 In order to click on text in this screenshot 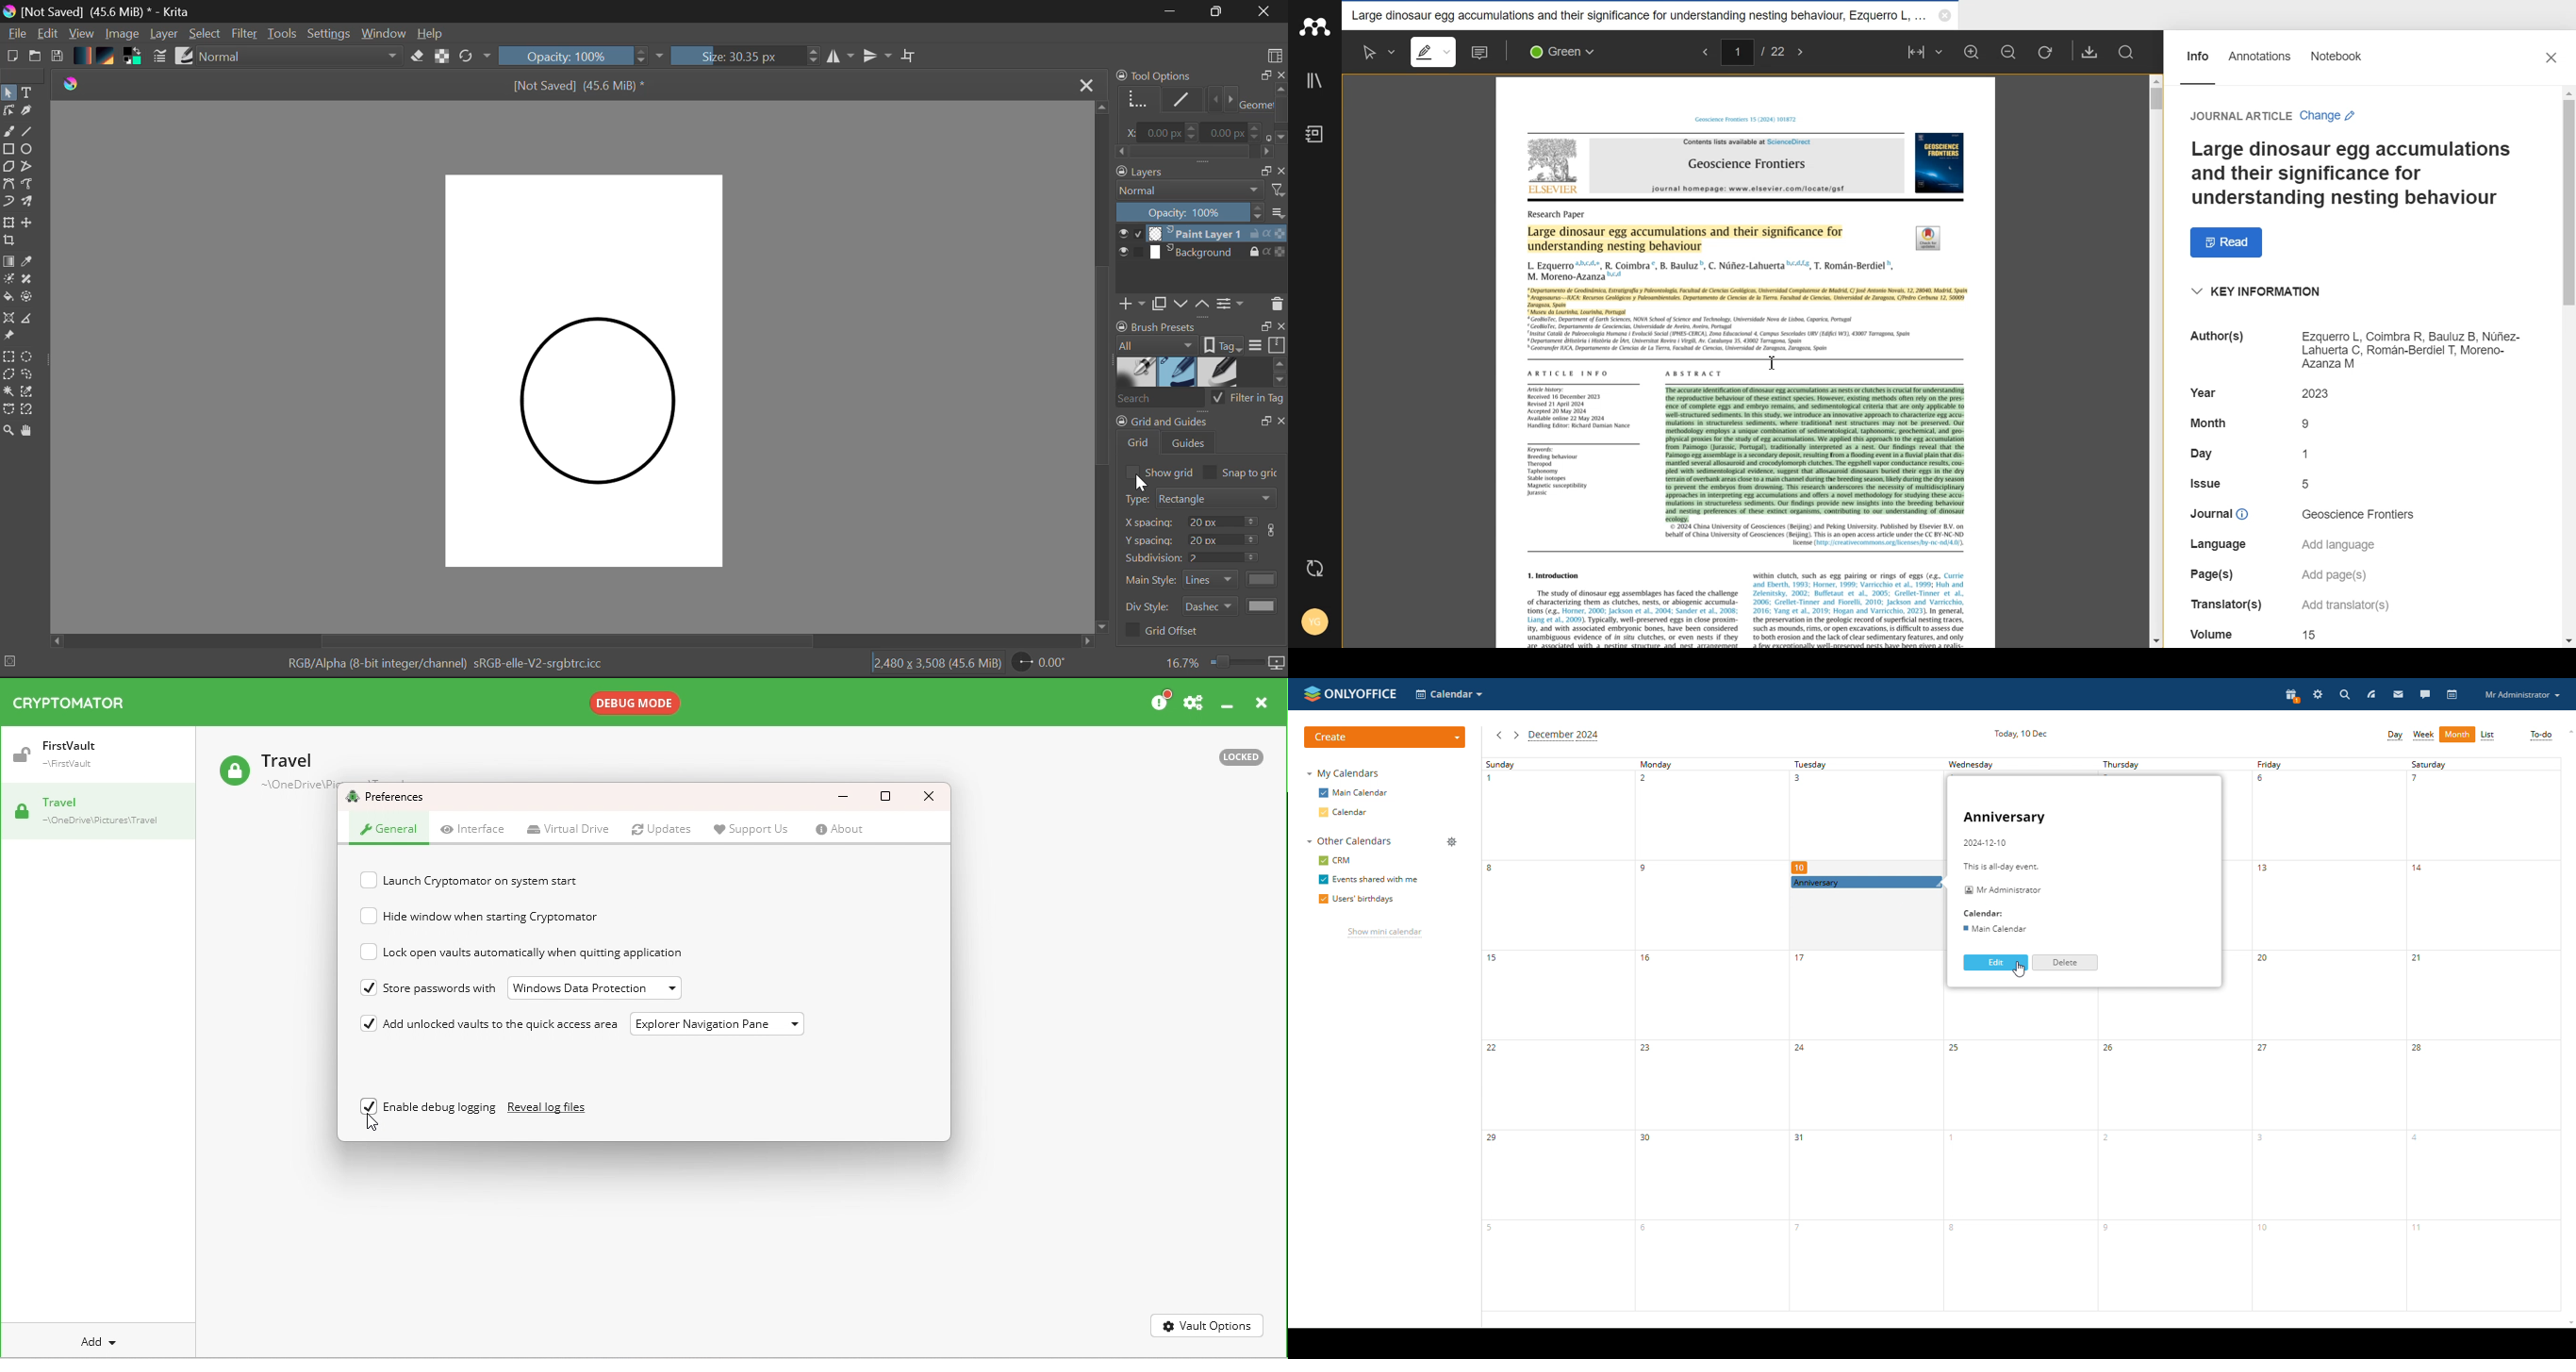, I will do `click(2312, 635)`.